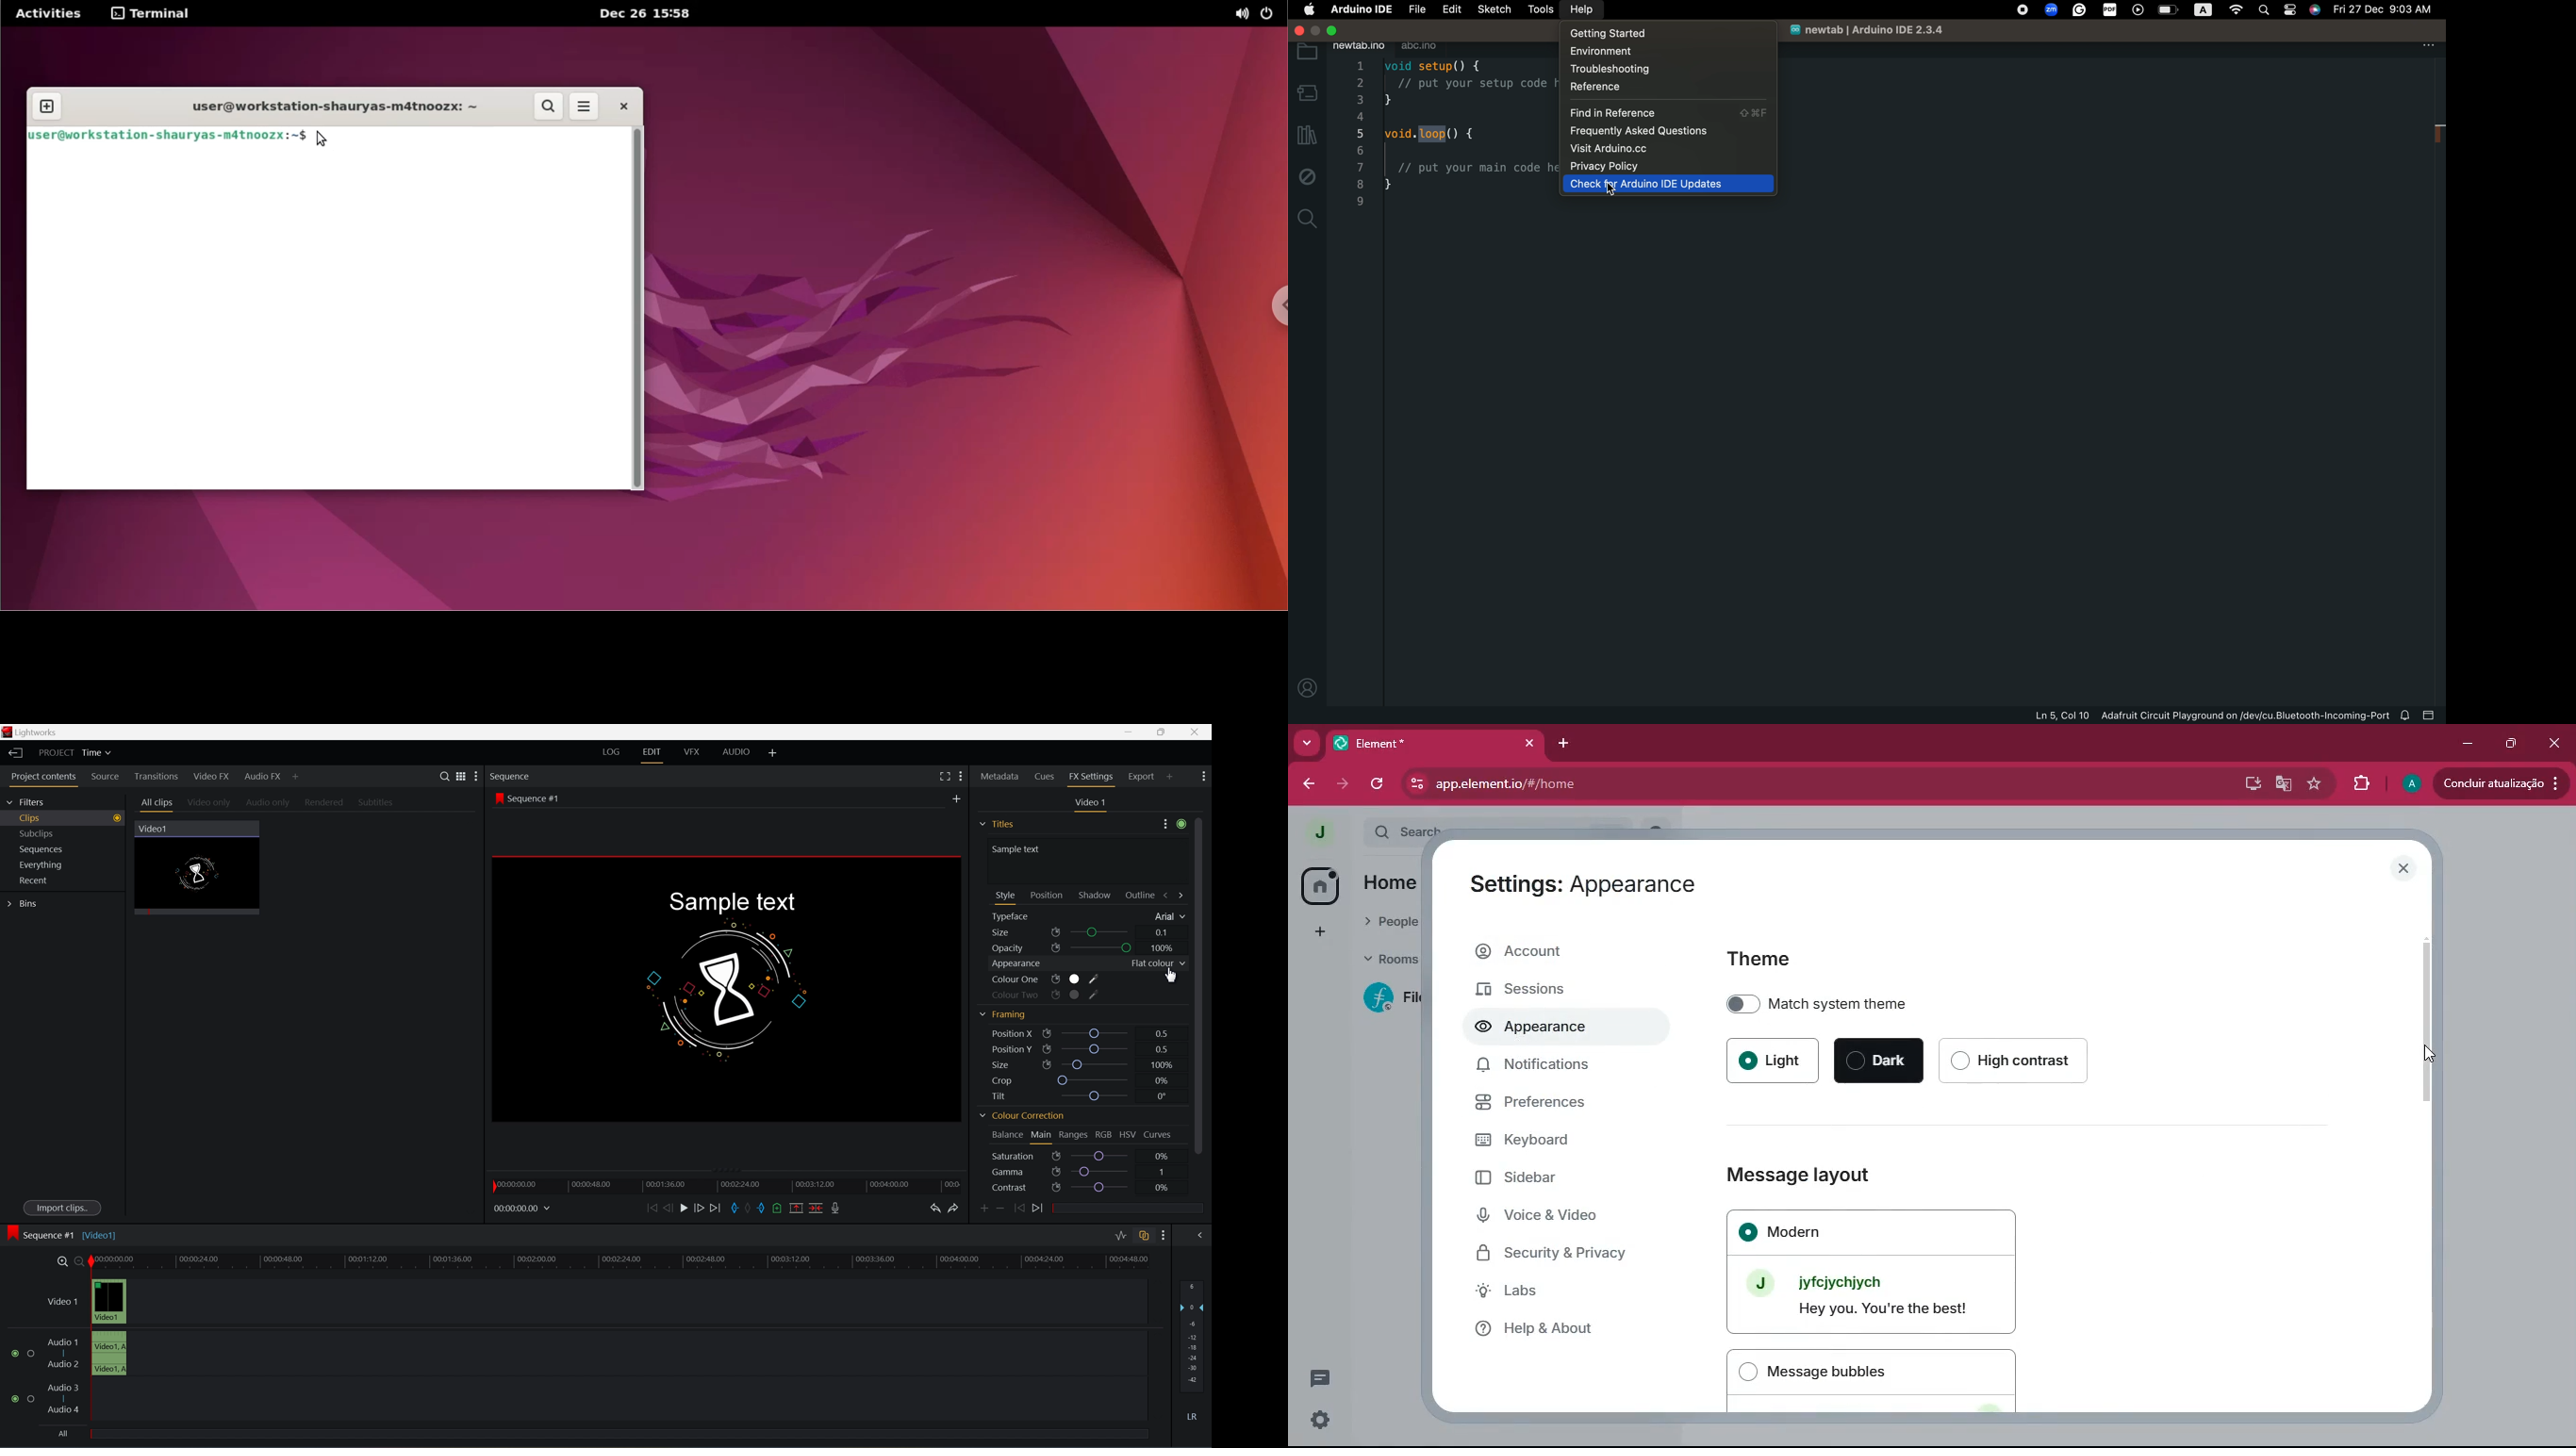 The image size is (2576, 1456). Describe the element at coordinates (1073, 1135) in the screenshot. I see `ranges` at that location.